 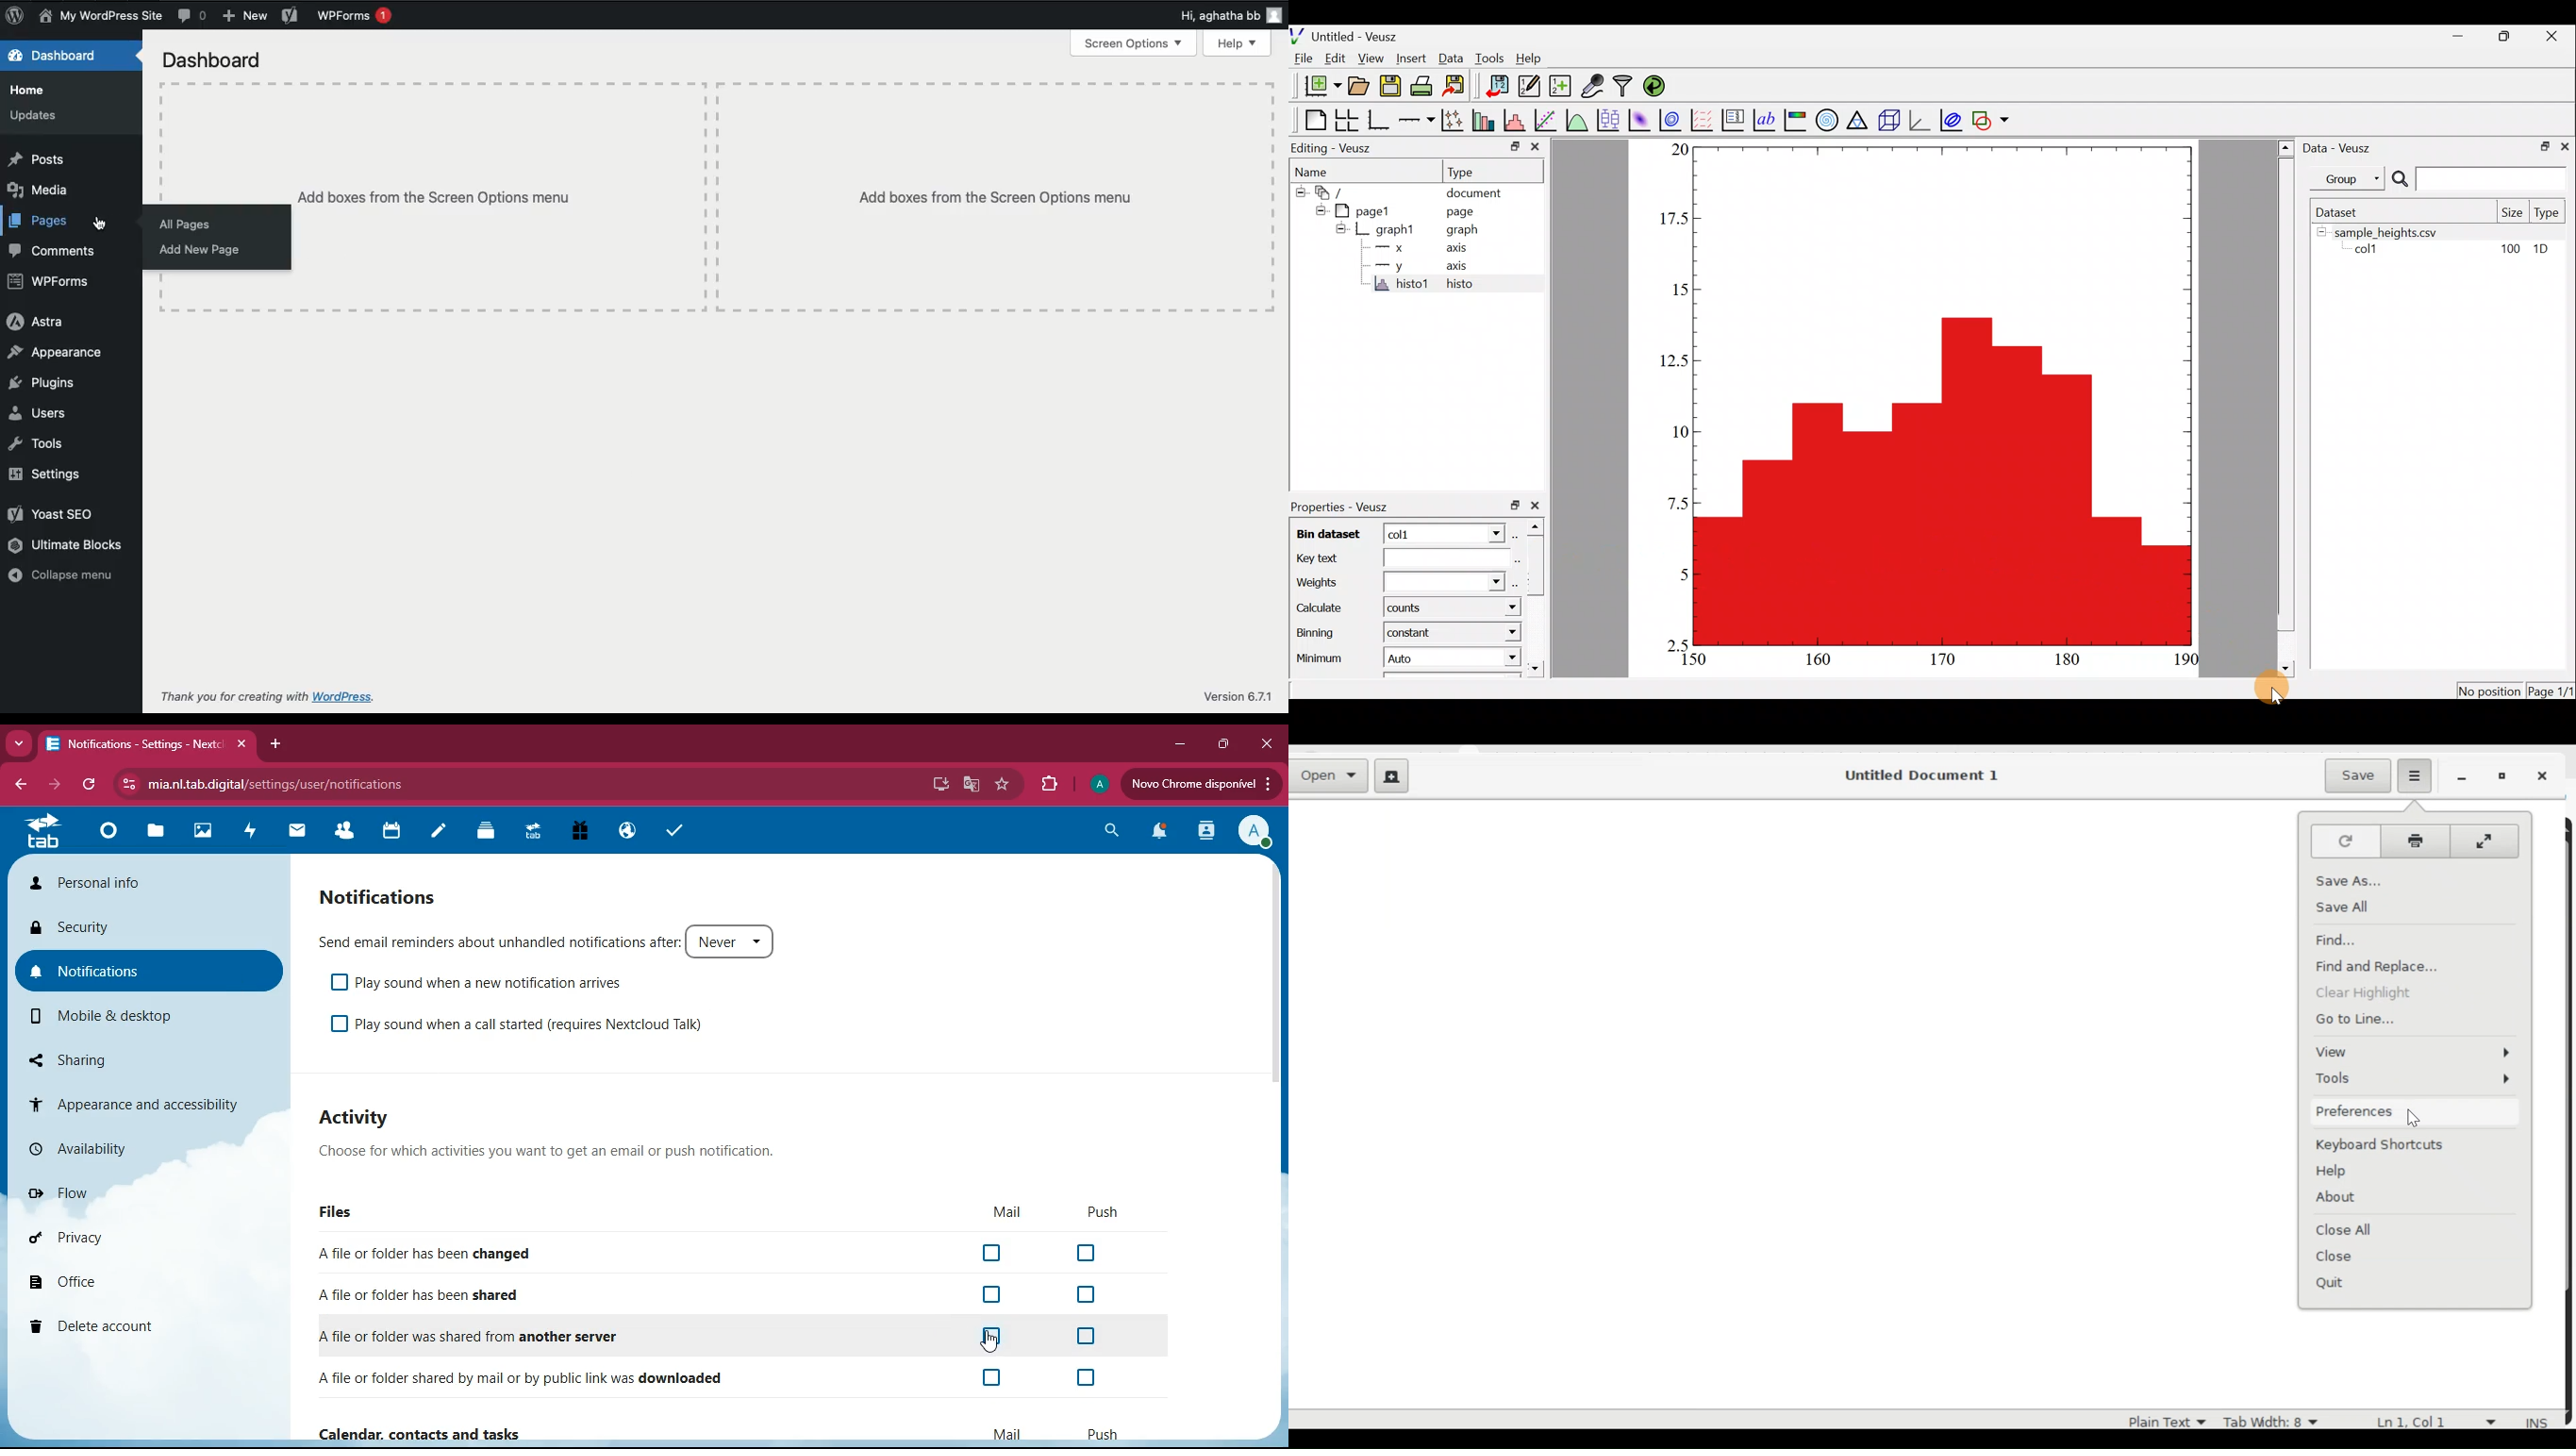 What do you see at coordinates (2373, 995) in the screenshot?
I see `Clear Highlight` at bounding box center [2373, 995].